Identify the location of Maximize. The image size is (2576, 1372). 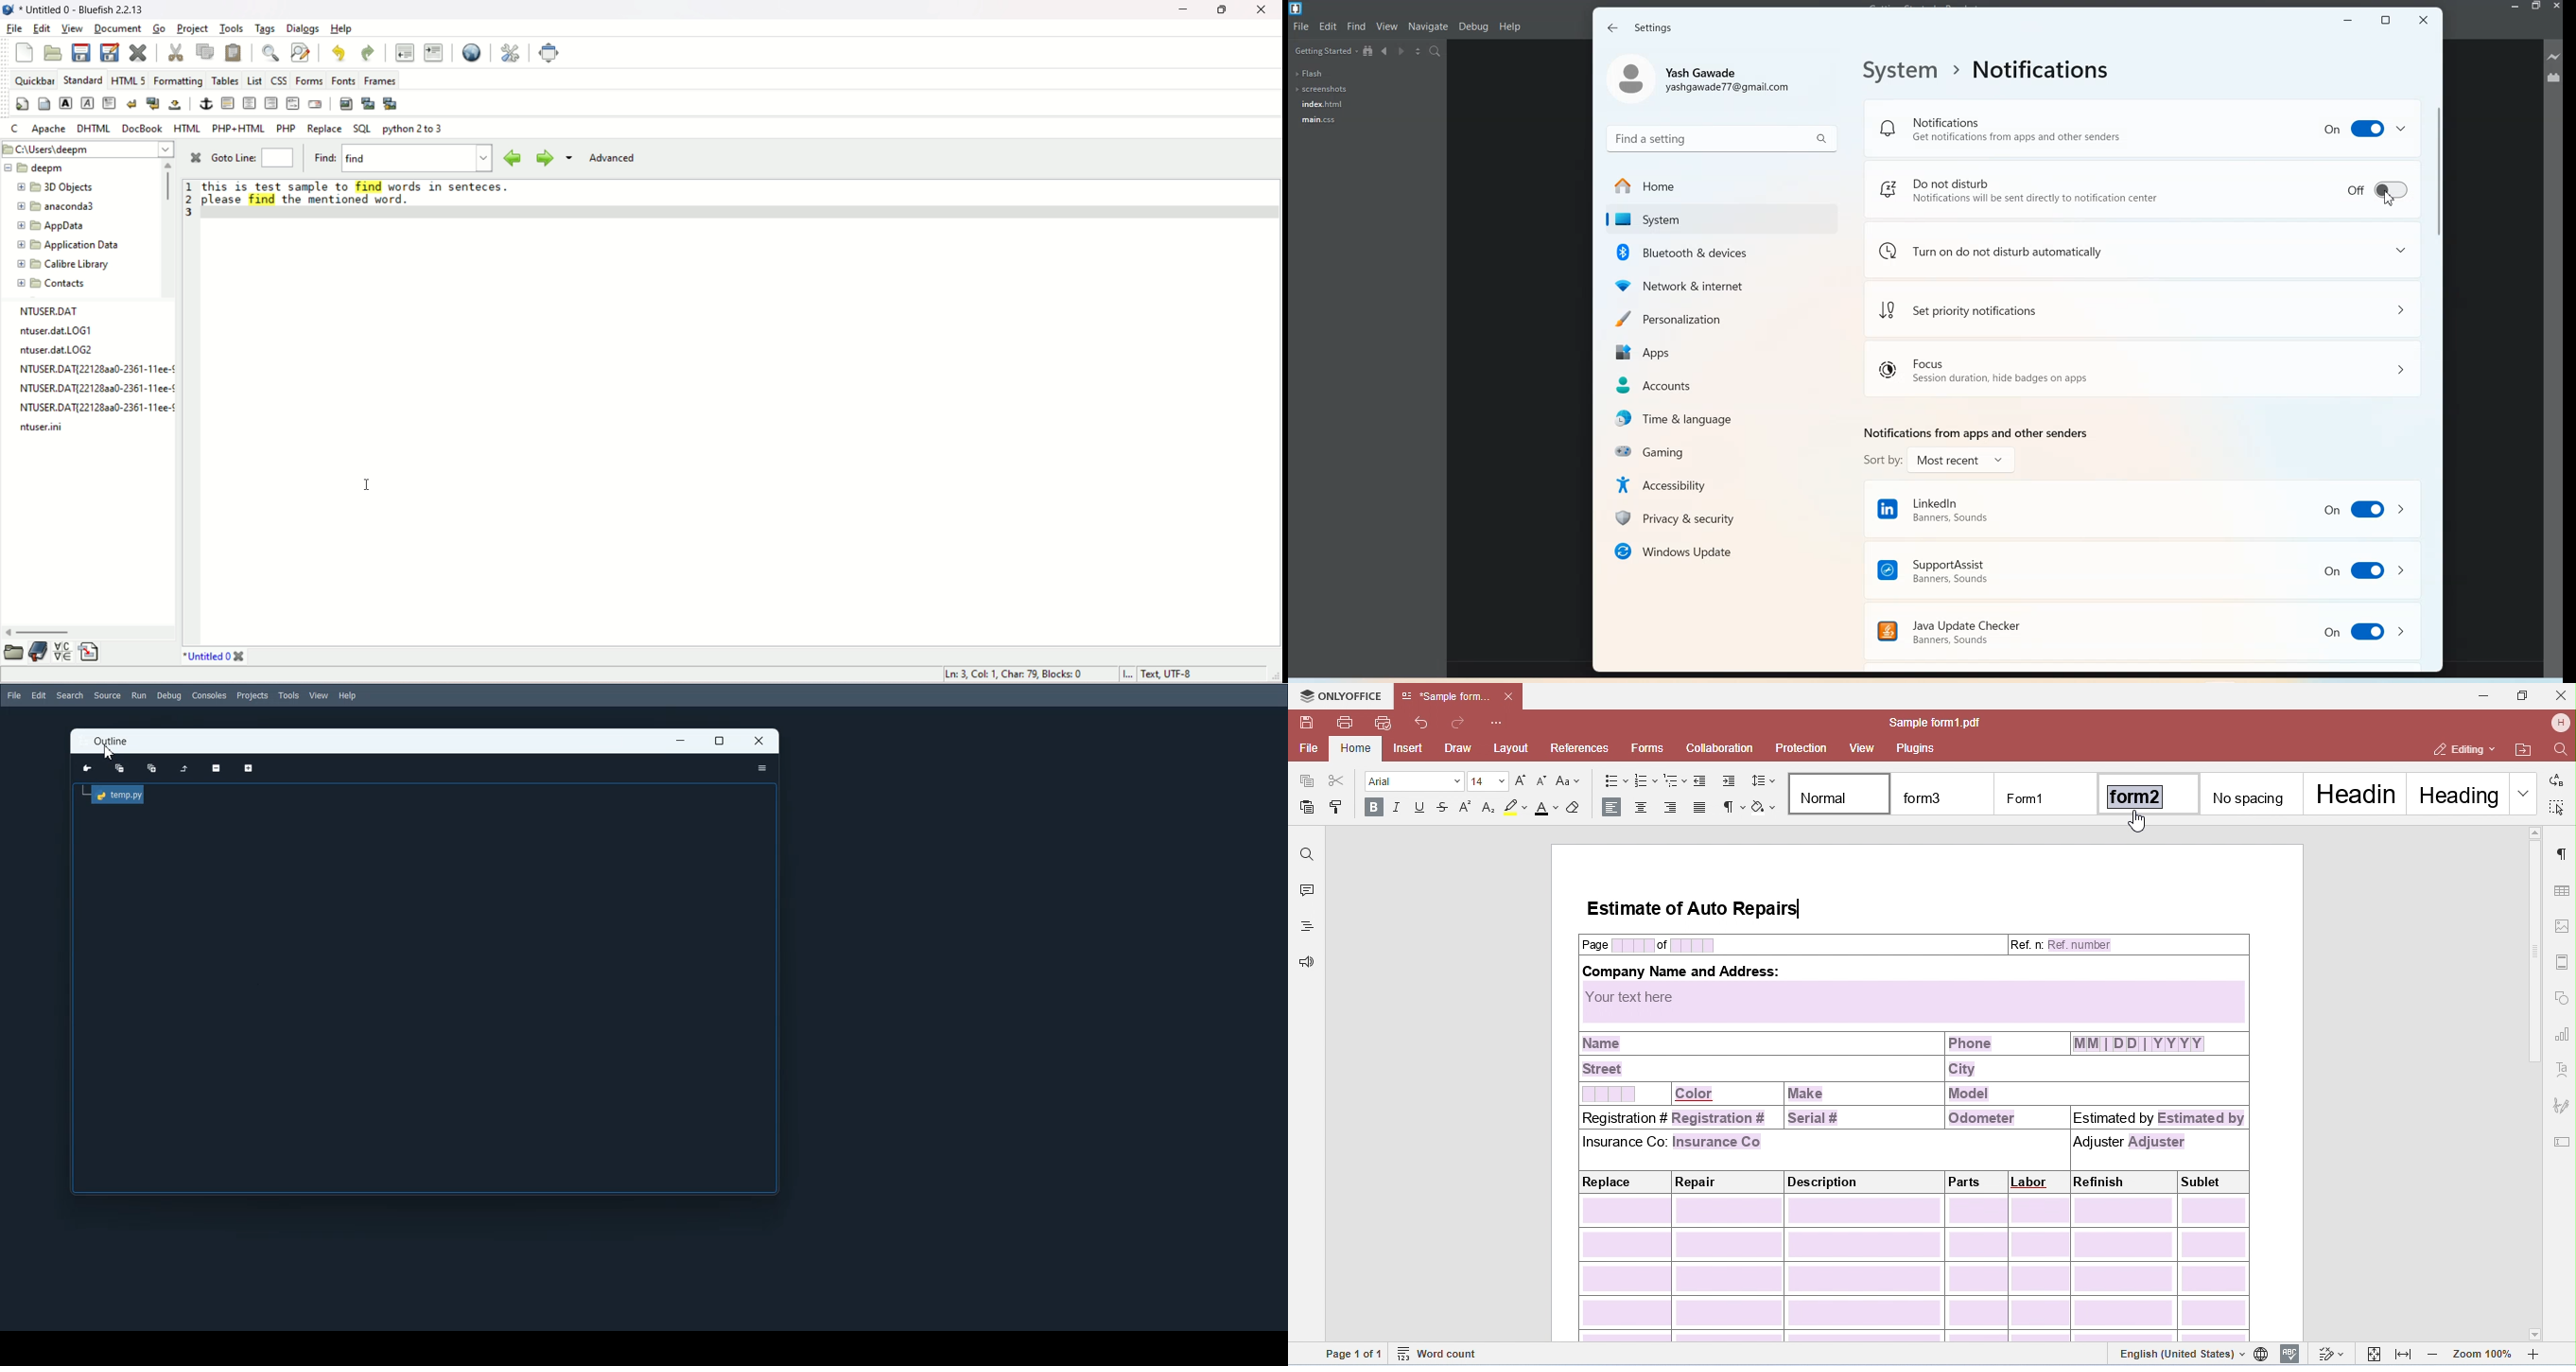
(720, 741).